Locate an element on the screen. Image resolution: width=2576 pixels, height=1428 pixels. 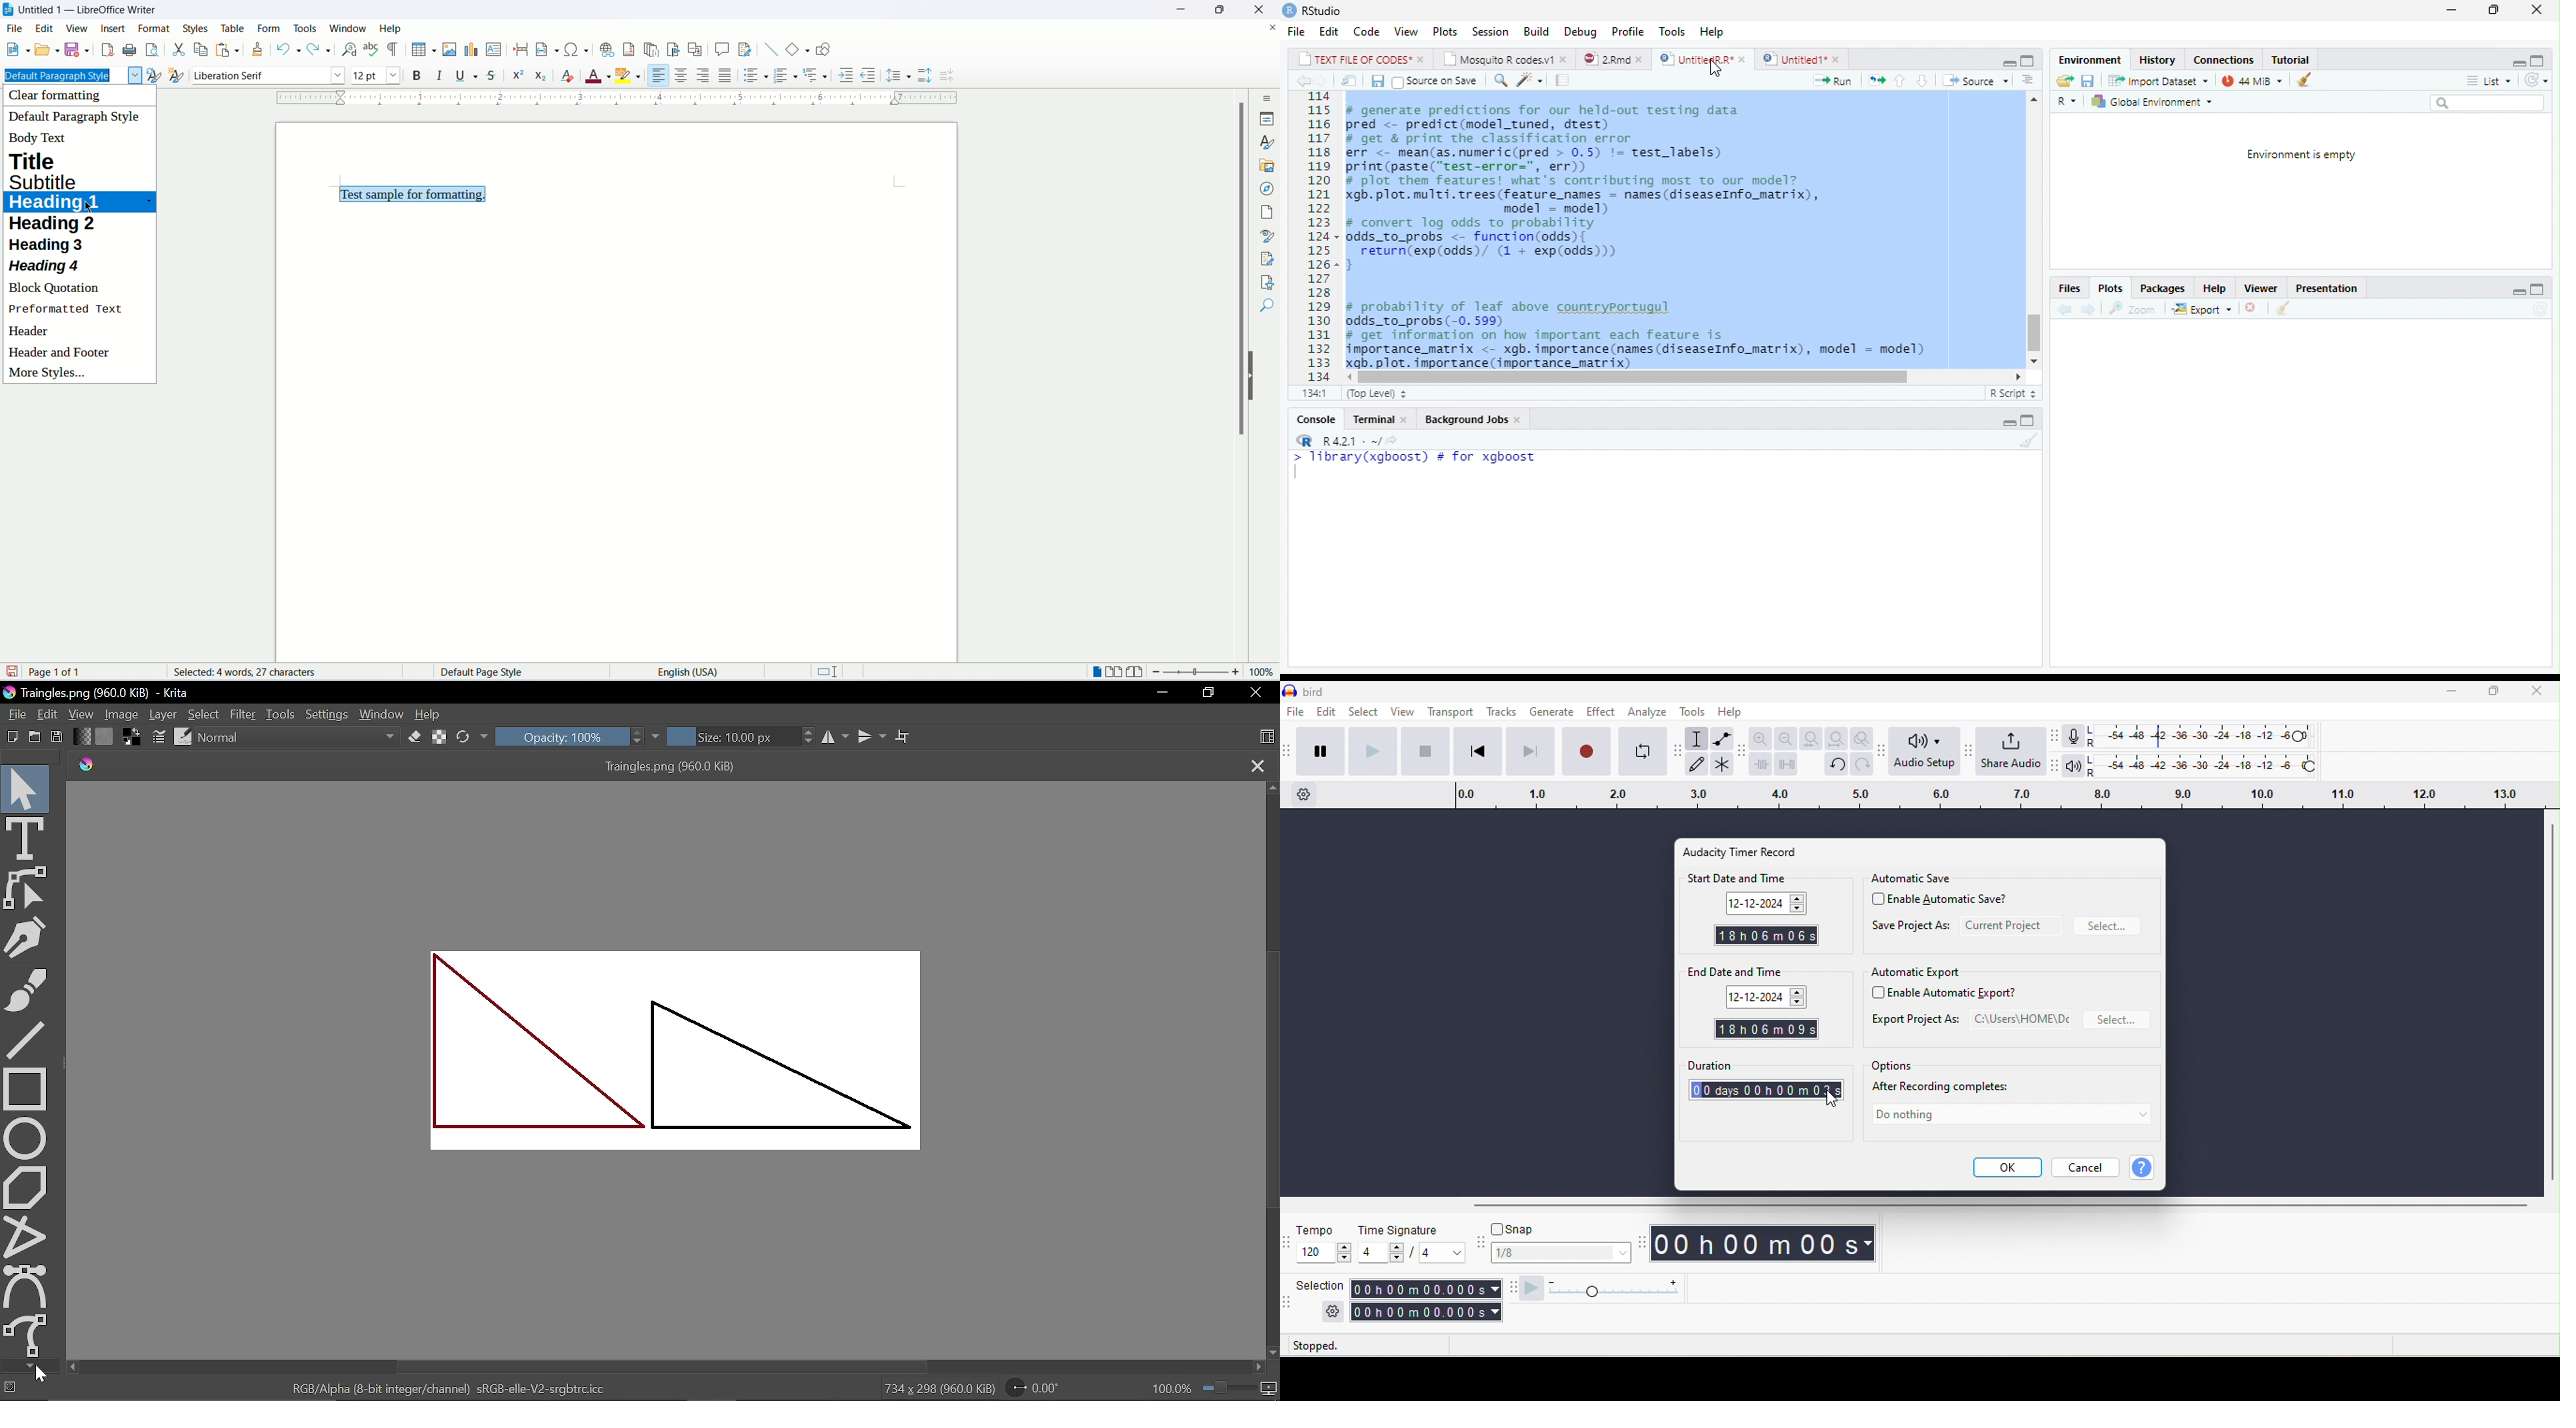
undo is located at coordinates (1837, 764).